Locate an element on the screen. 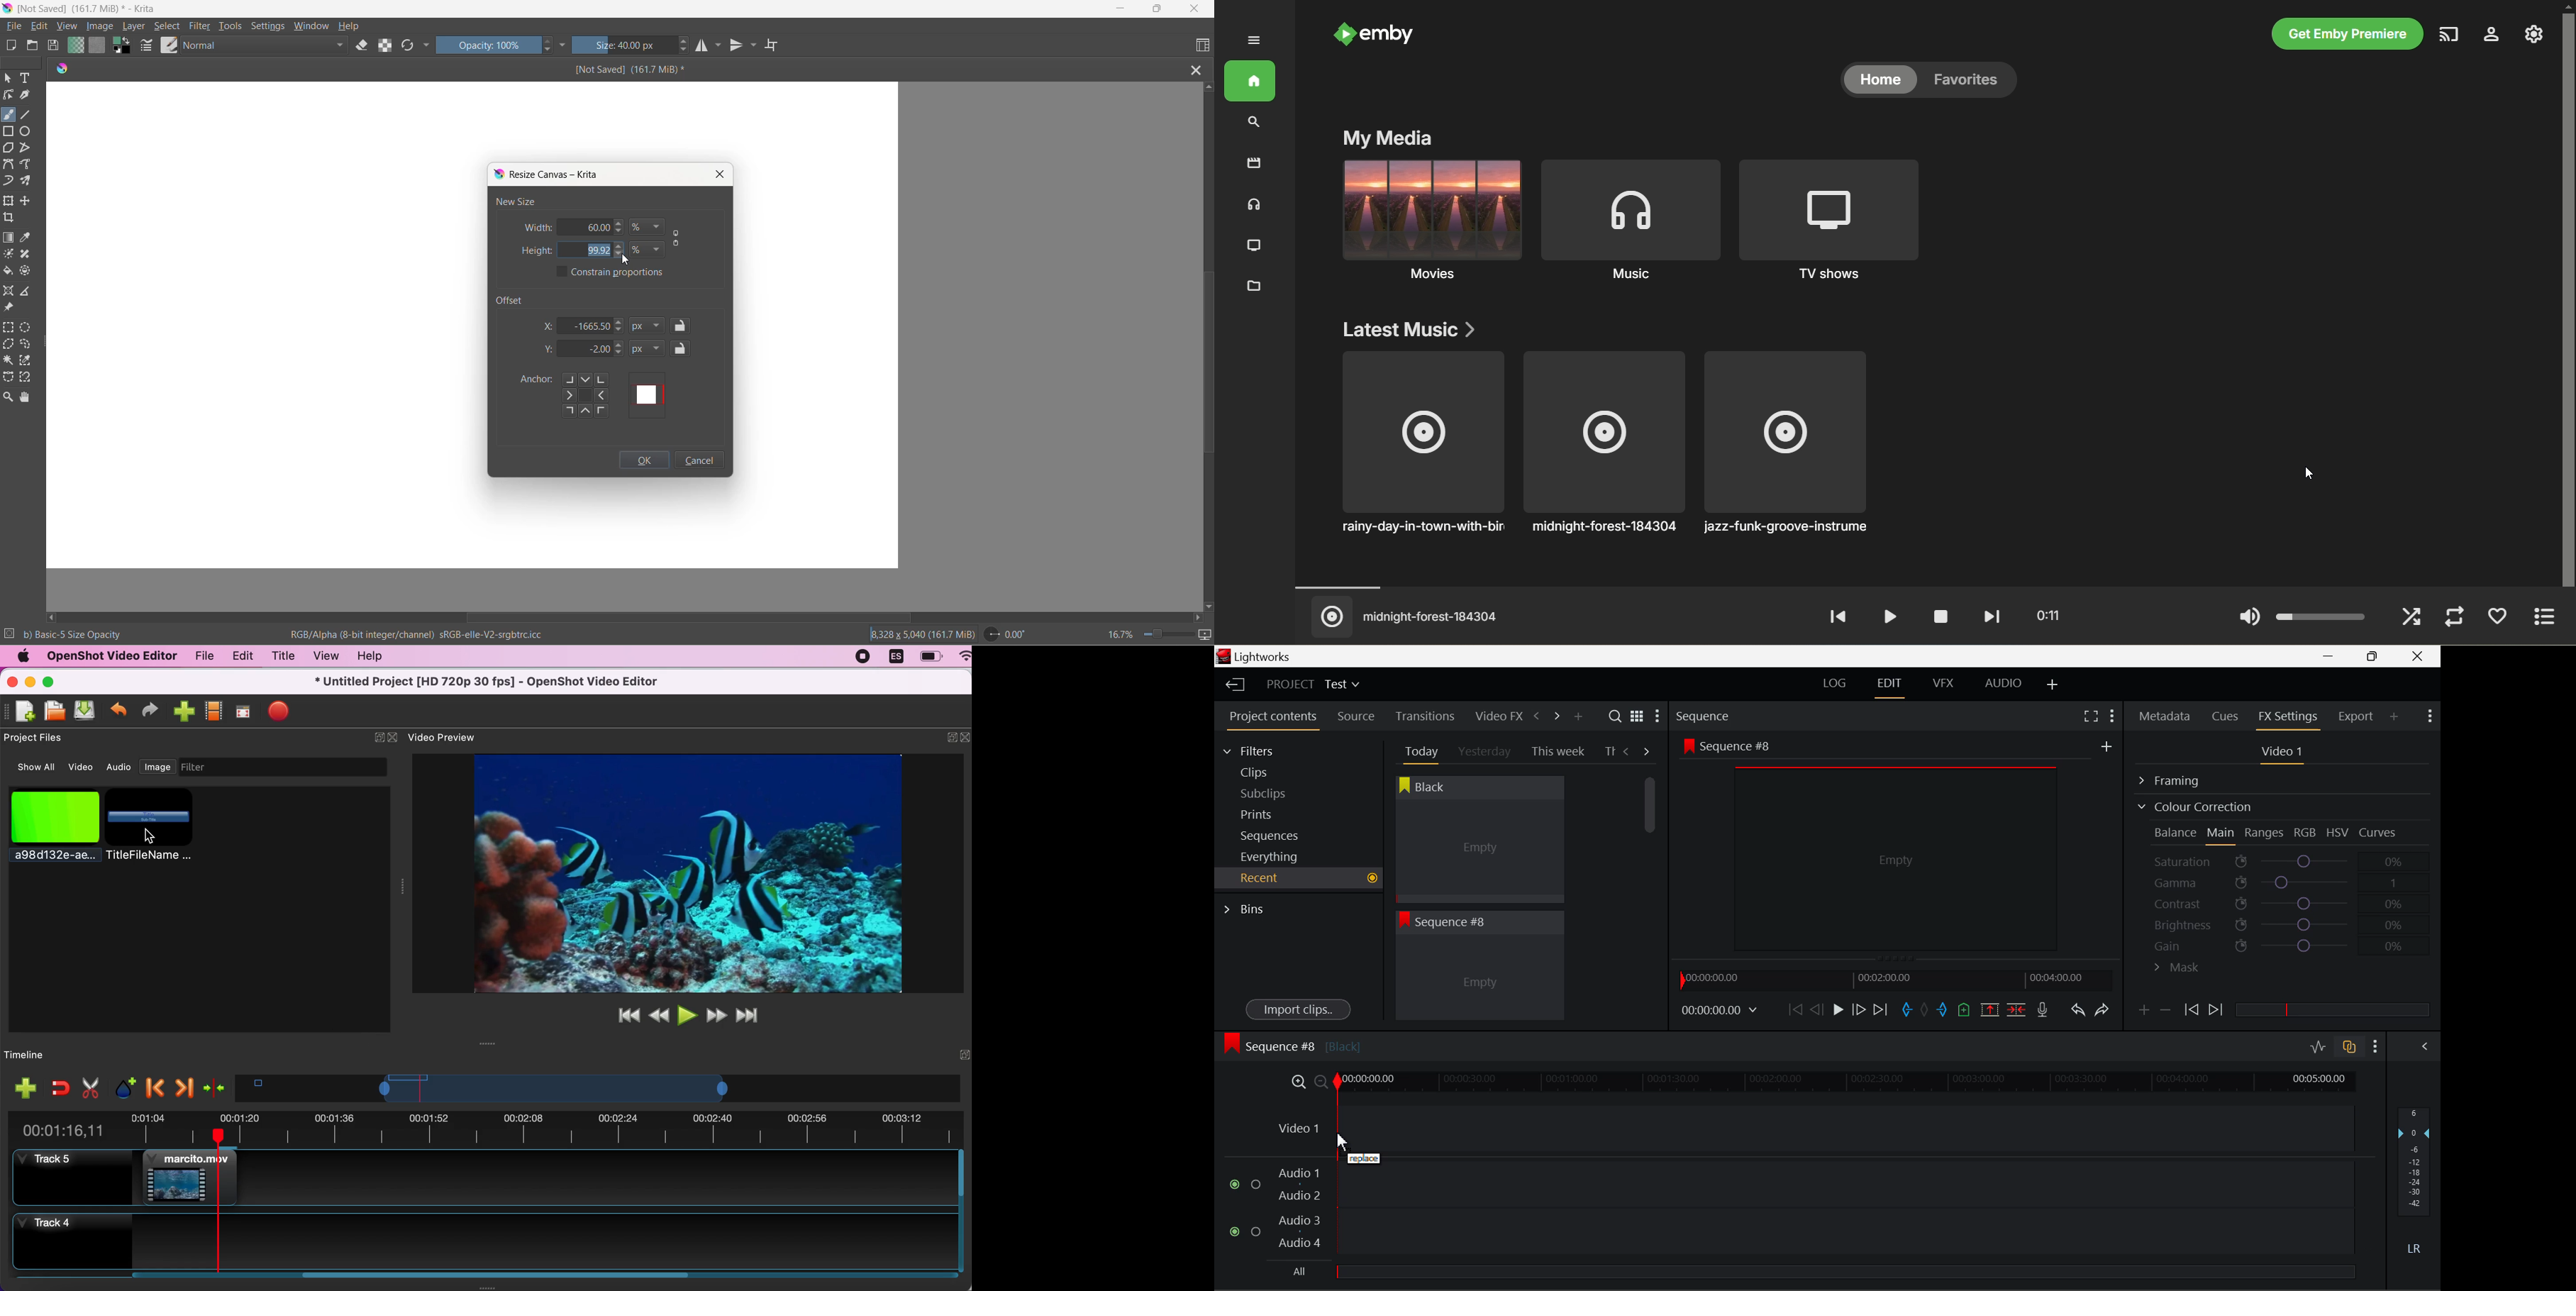 The image size is (2576, 1316). new file is located at coordinates (22, 712).